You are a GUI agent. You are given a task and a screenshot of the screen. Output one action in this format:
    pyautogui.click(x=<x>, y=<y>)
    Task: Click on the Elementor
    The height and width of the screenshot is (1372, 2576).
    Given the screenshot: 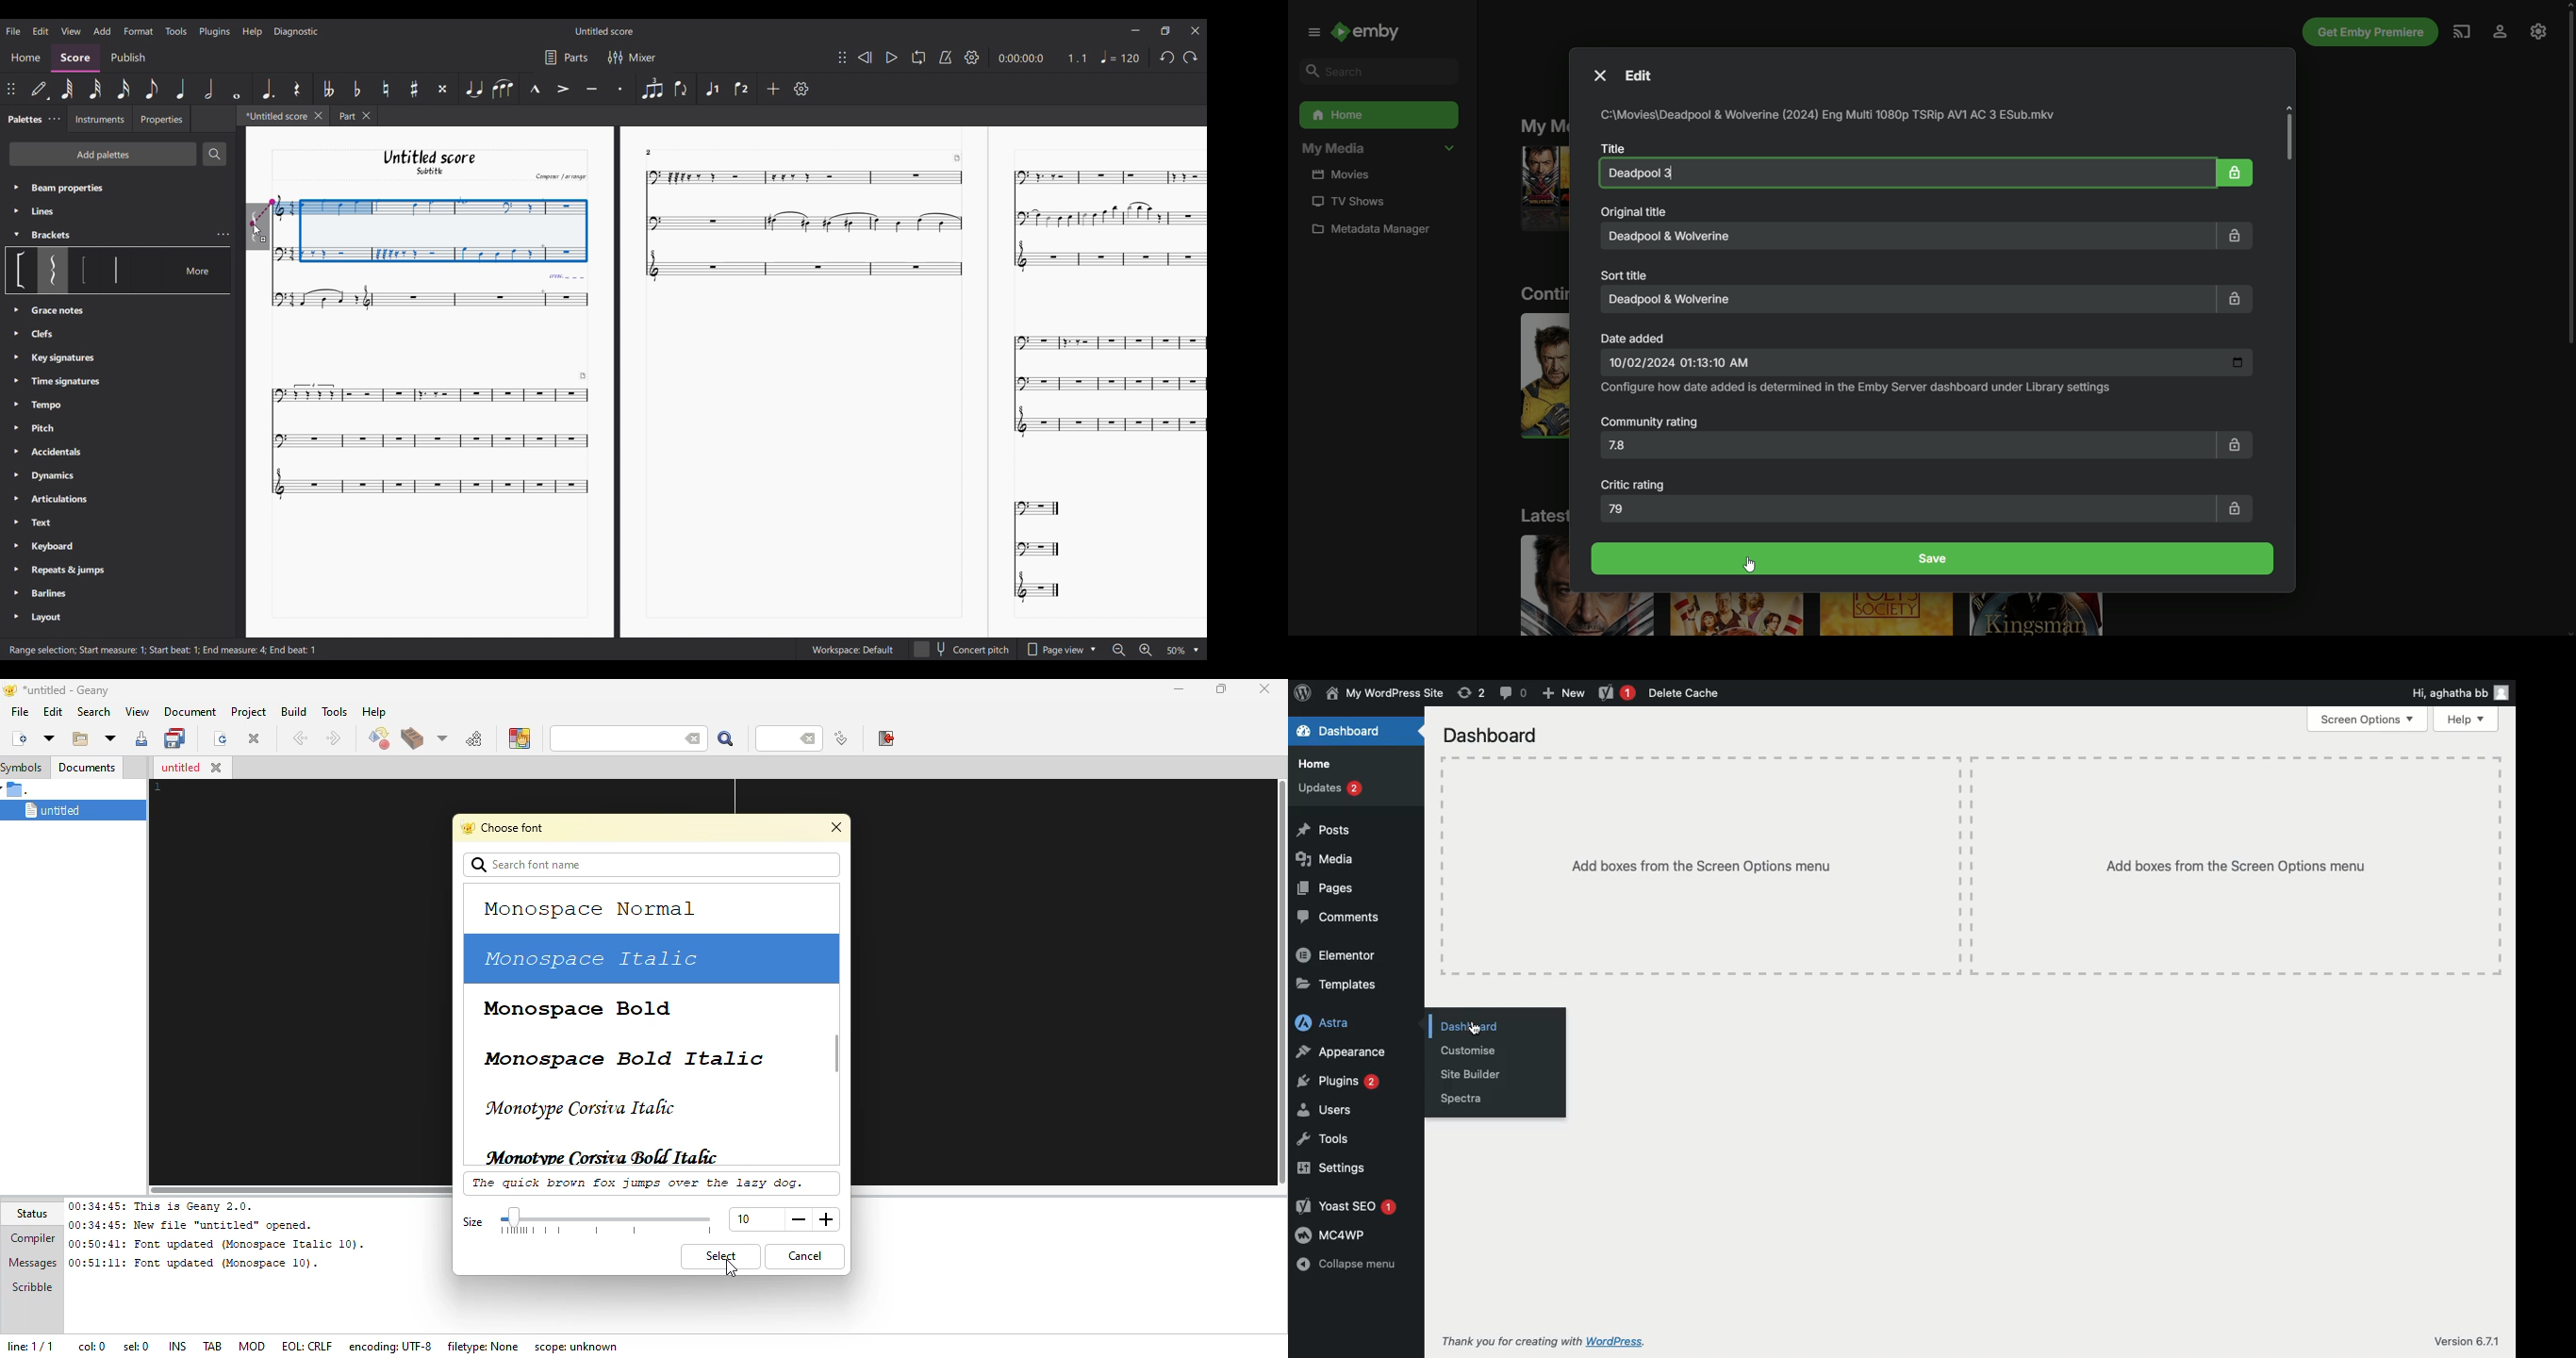 What is the action you would take?
    pyautogui.click(x=1336, y=953)
    